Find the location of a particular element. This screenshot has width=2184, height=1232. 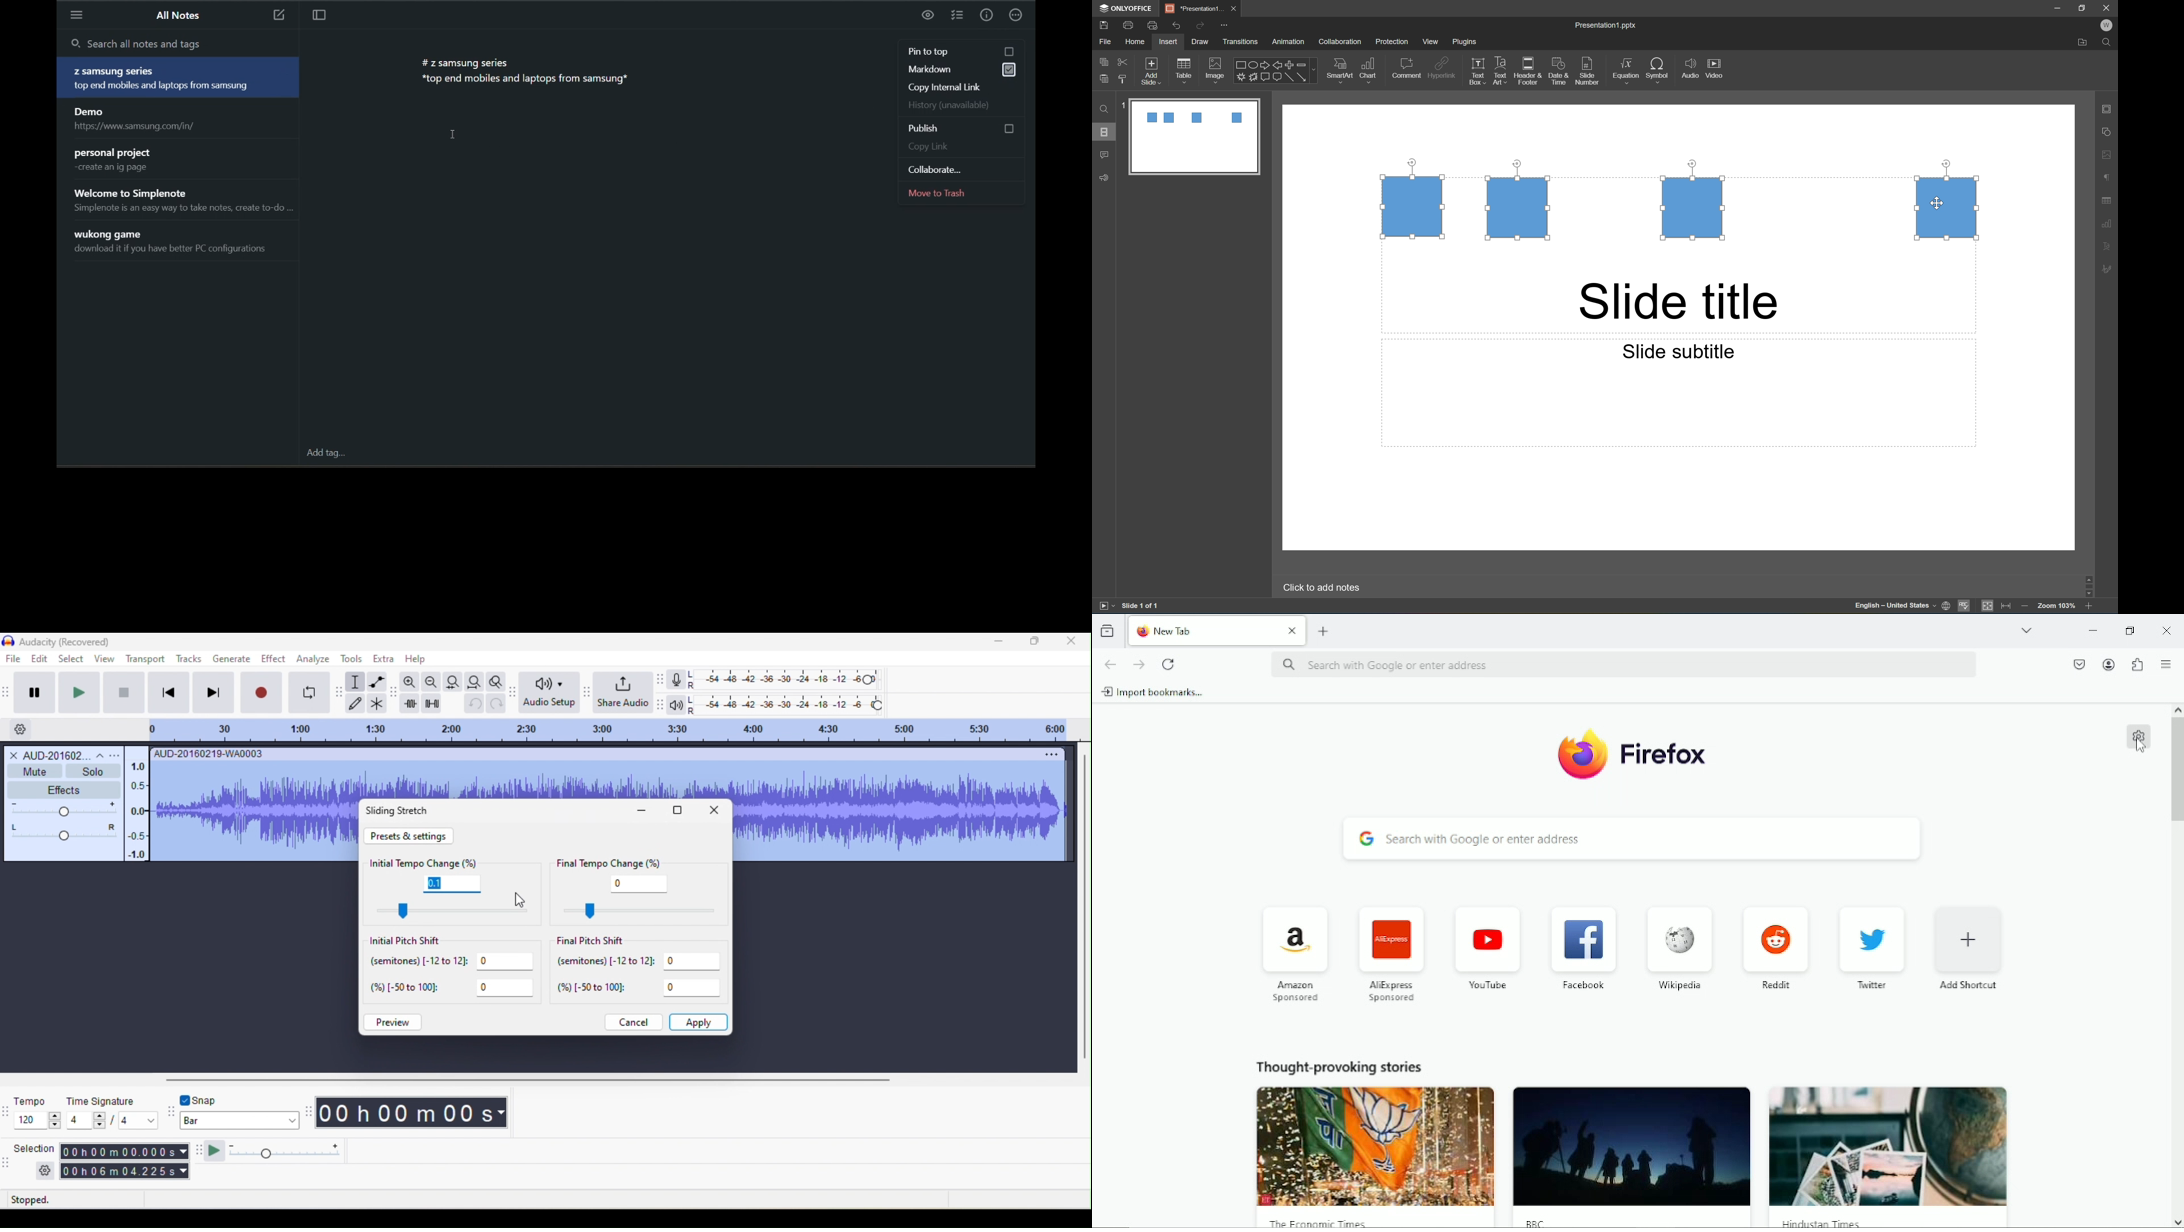

apply is located at coordinates (700, 1022).